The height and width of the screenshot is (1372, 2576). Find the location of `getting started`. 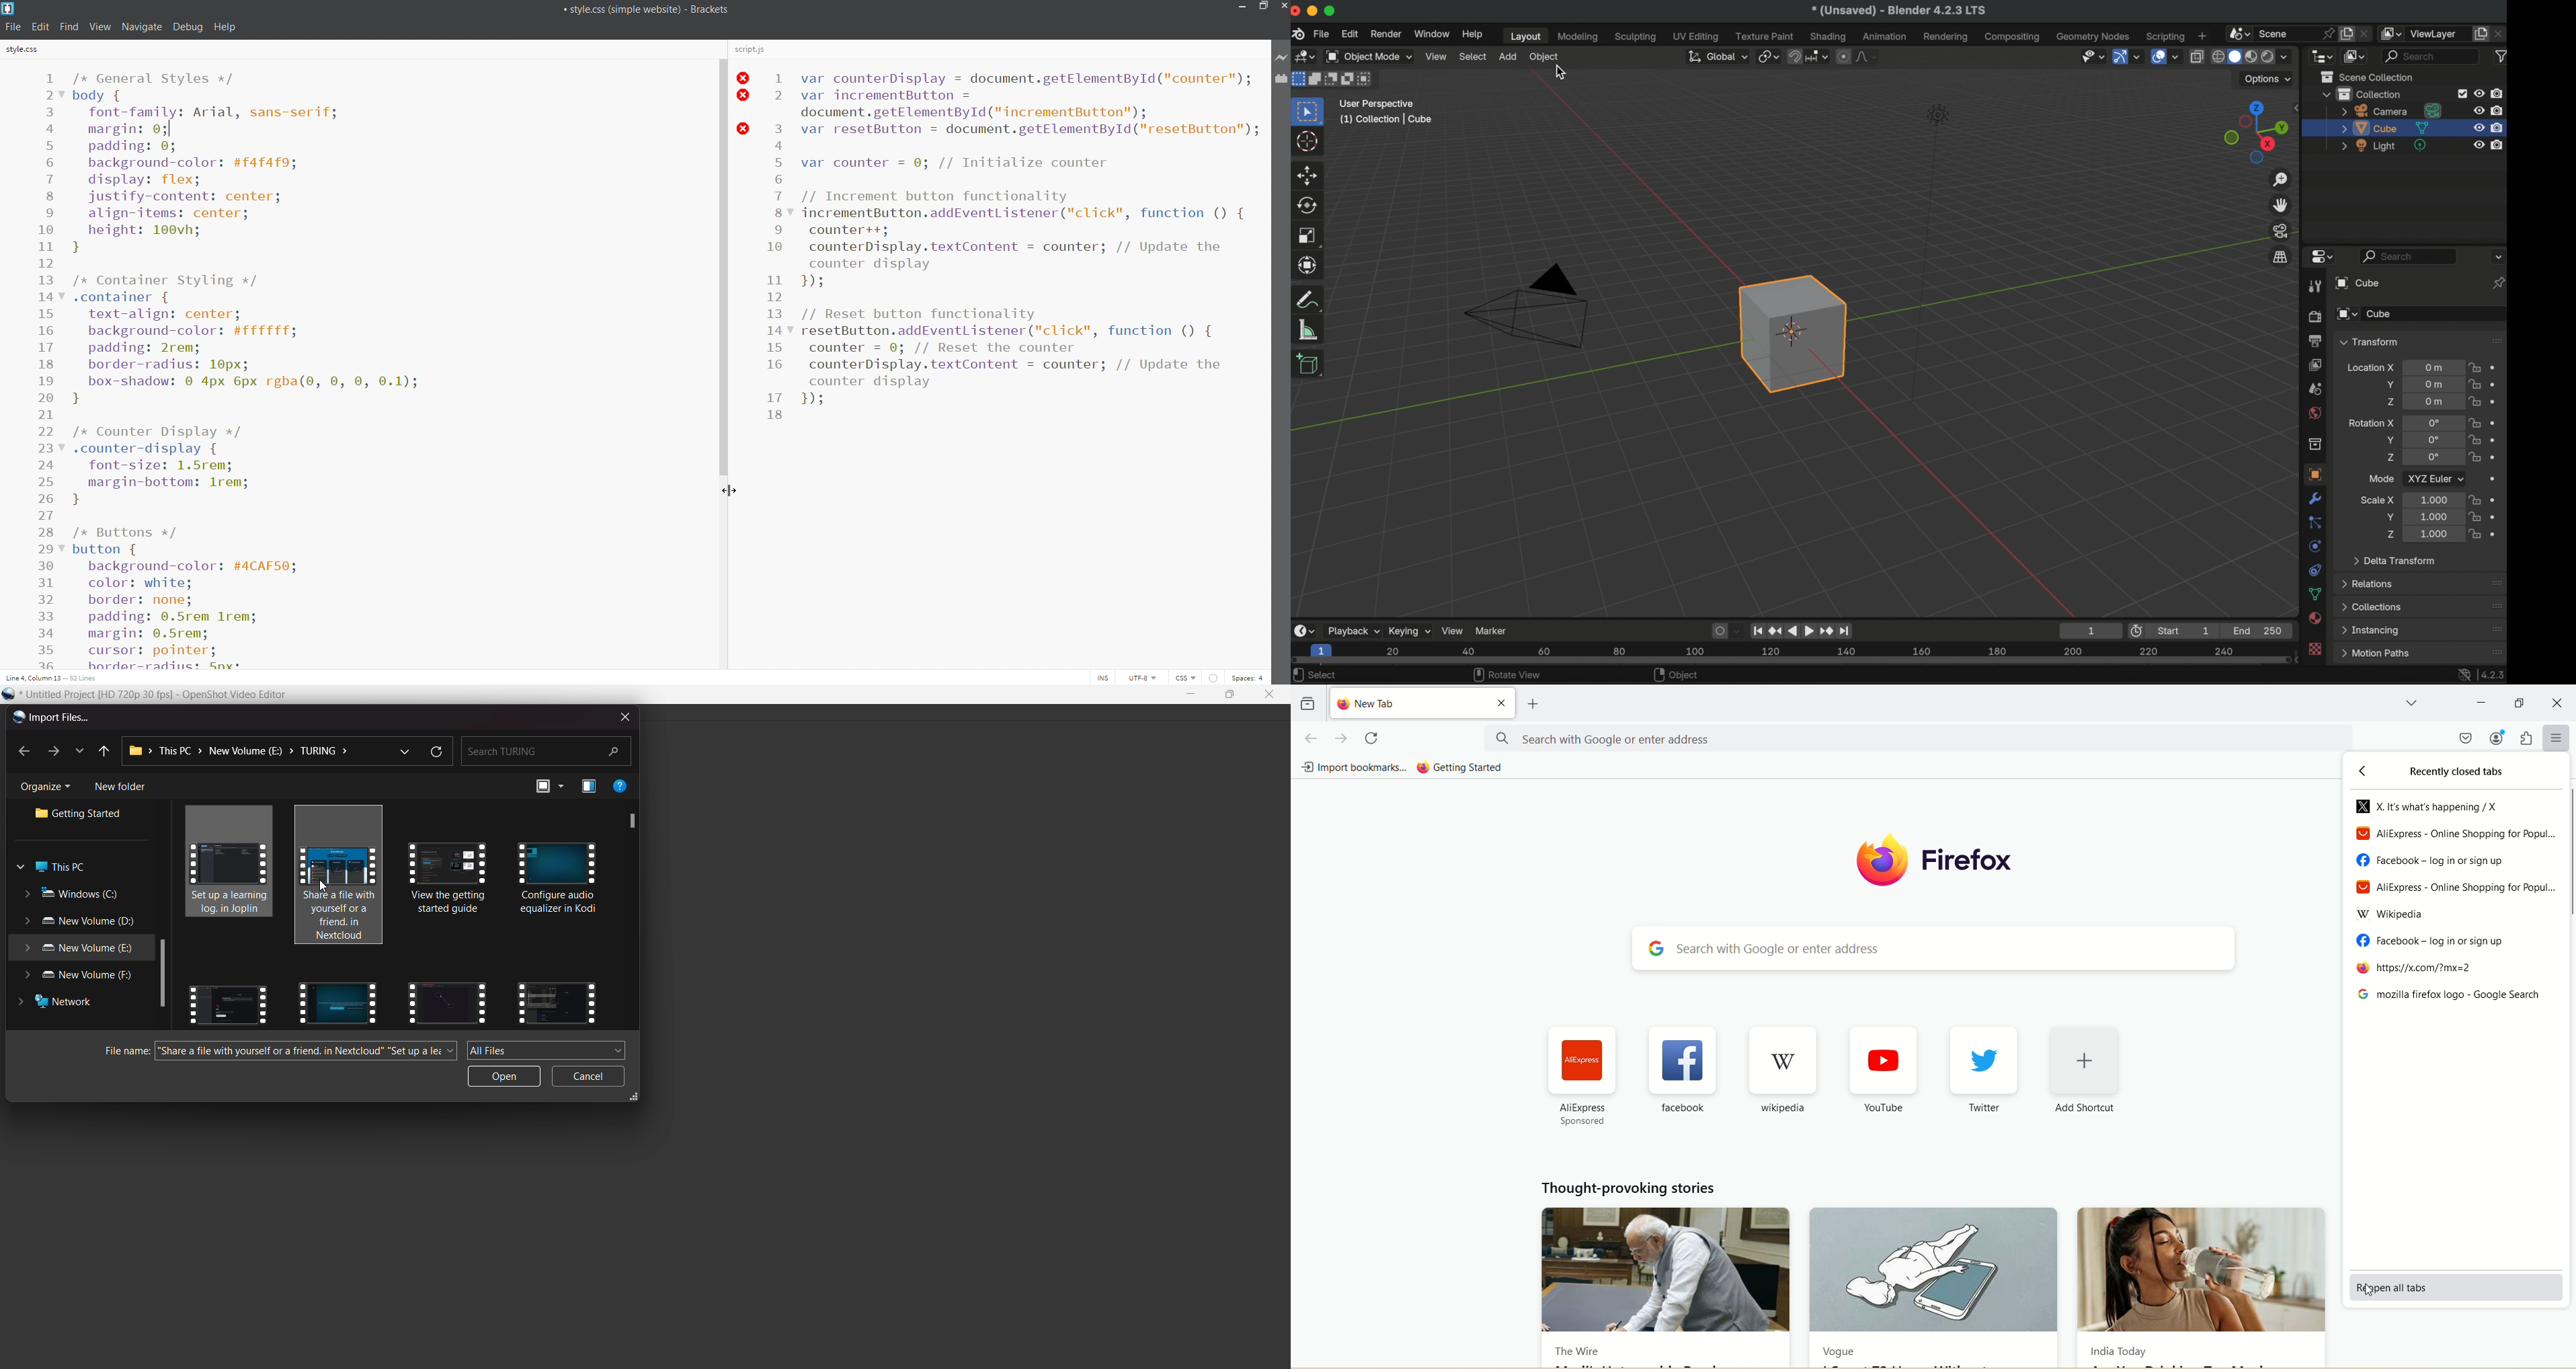

getting started is located at coordinates (83, 815).